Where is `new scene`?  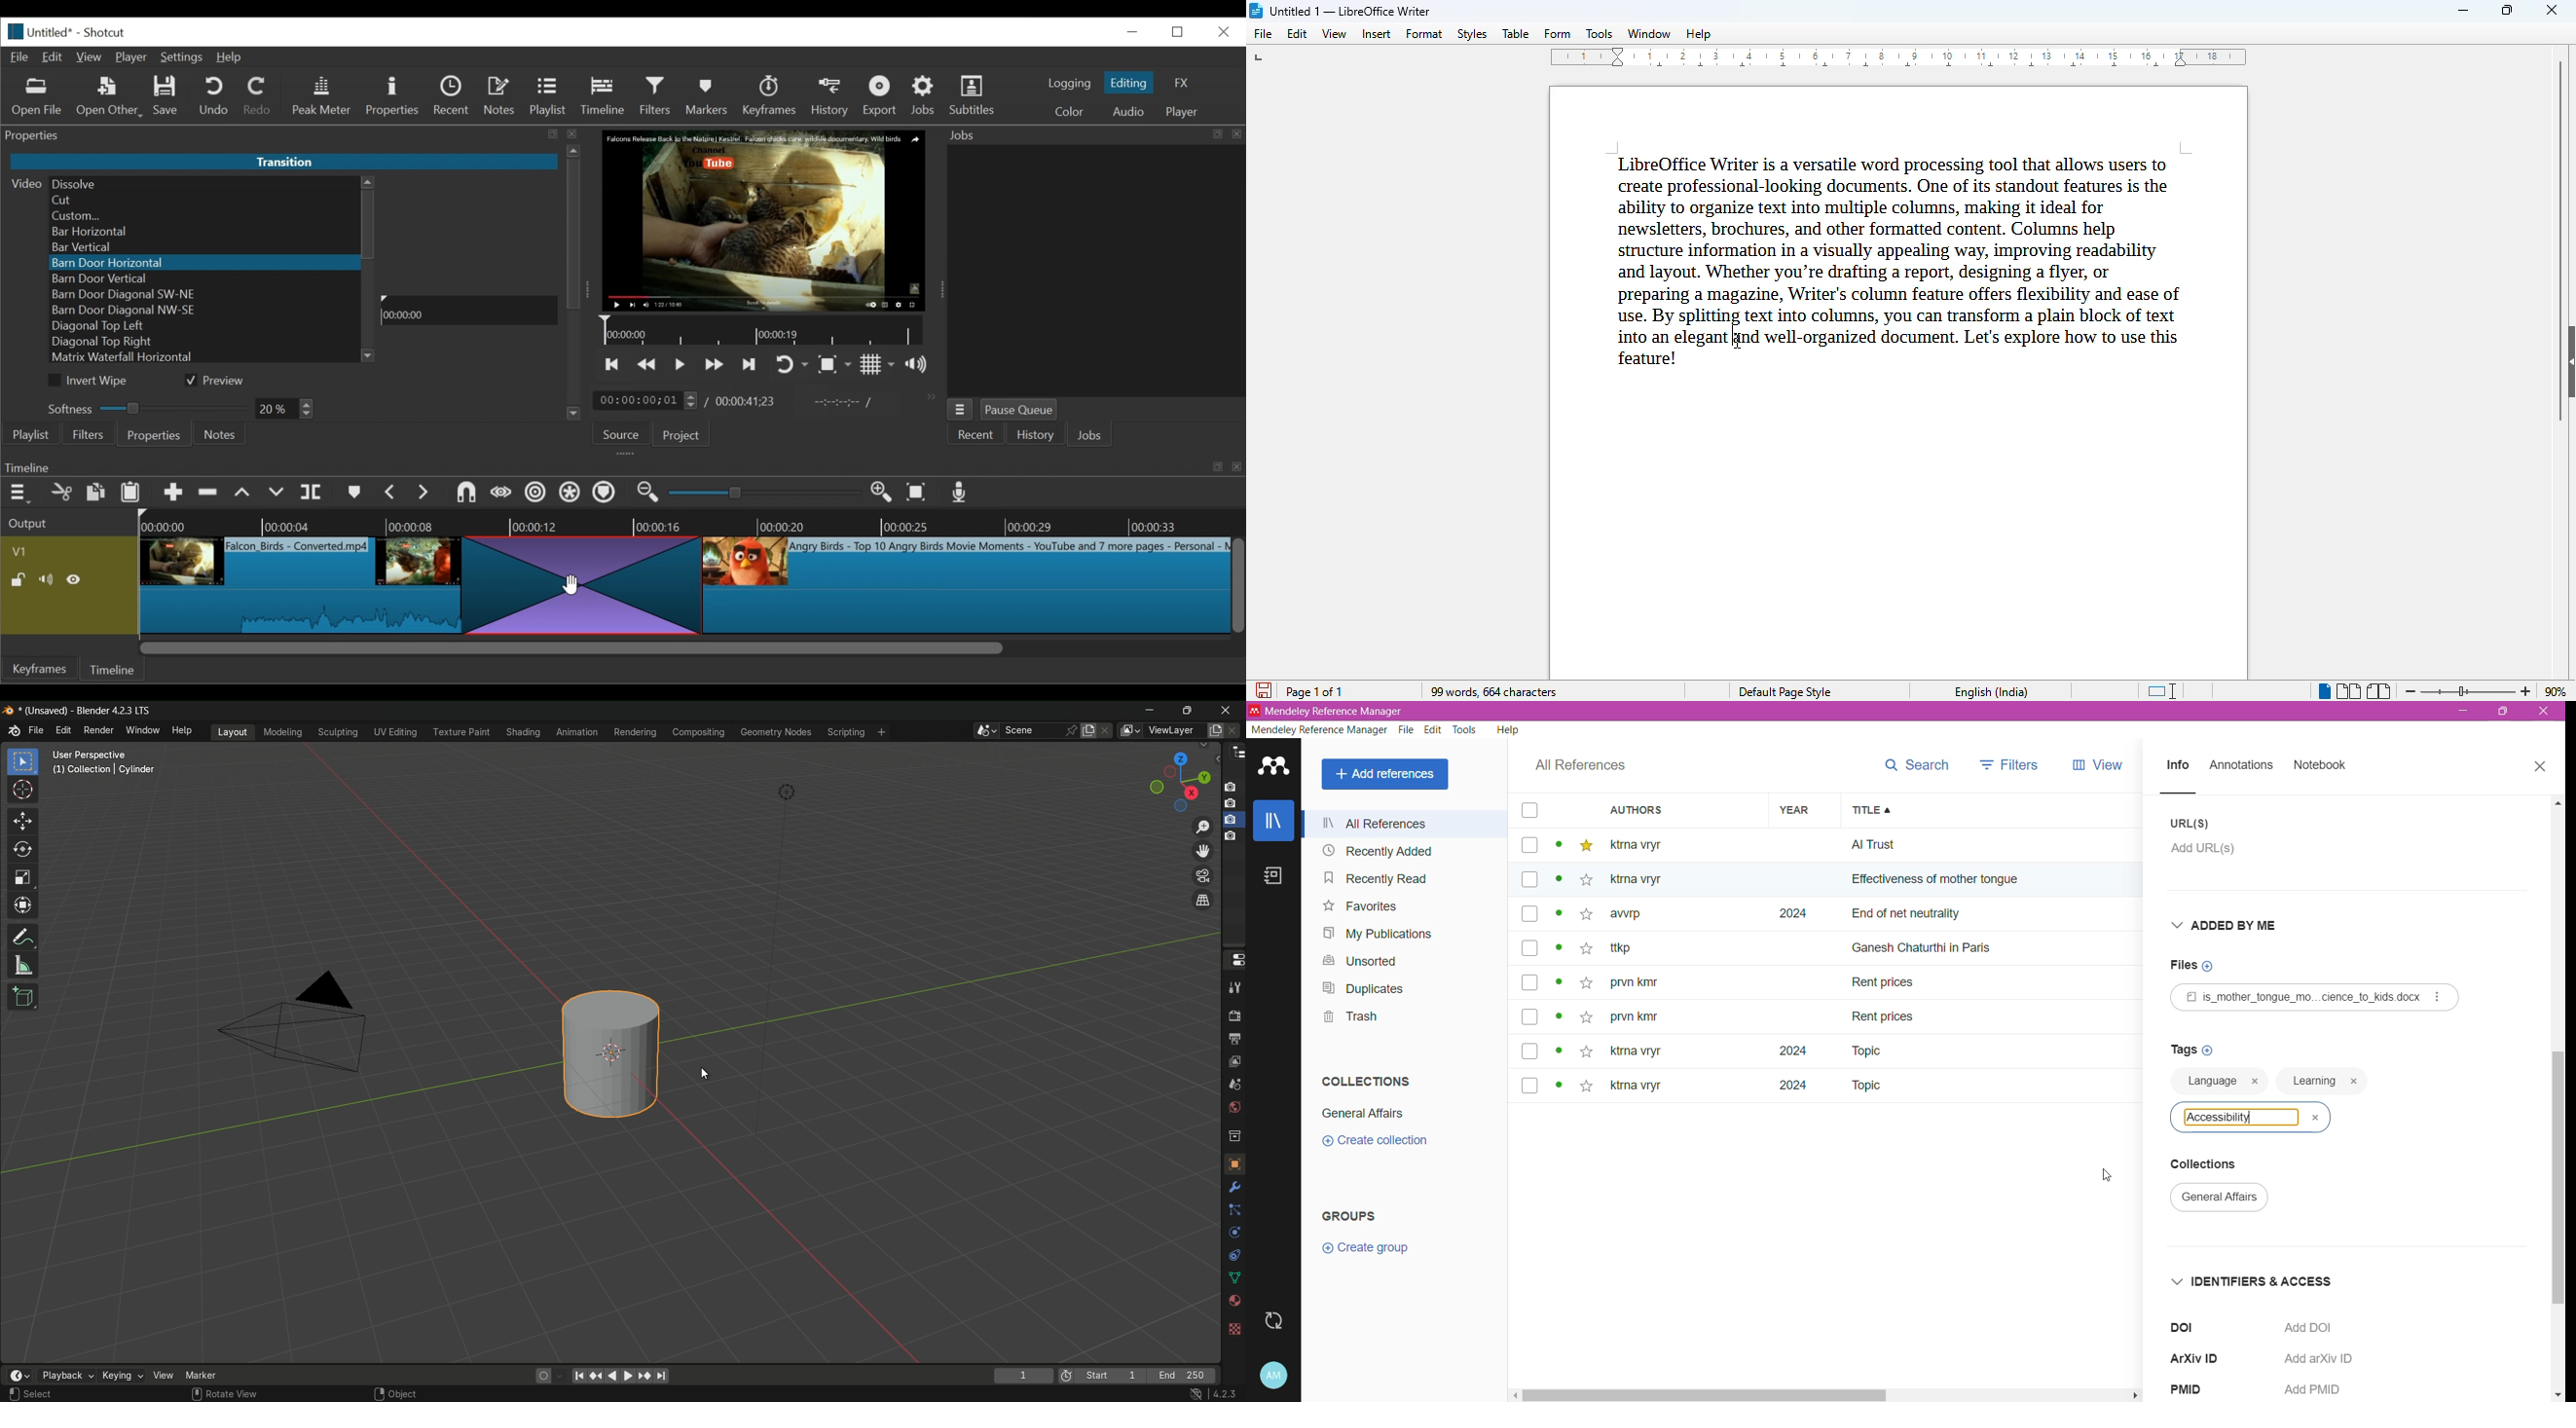
new scene is located at coordinates (1090, 730).